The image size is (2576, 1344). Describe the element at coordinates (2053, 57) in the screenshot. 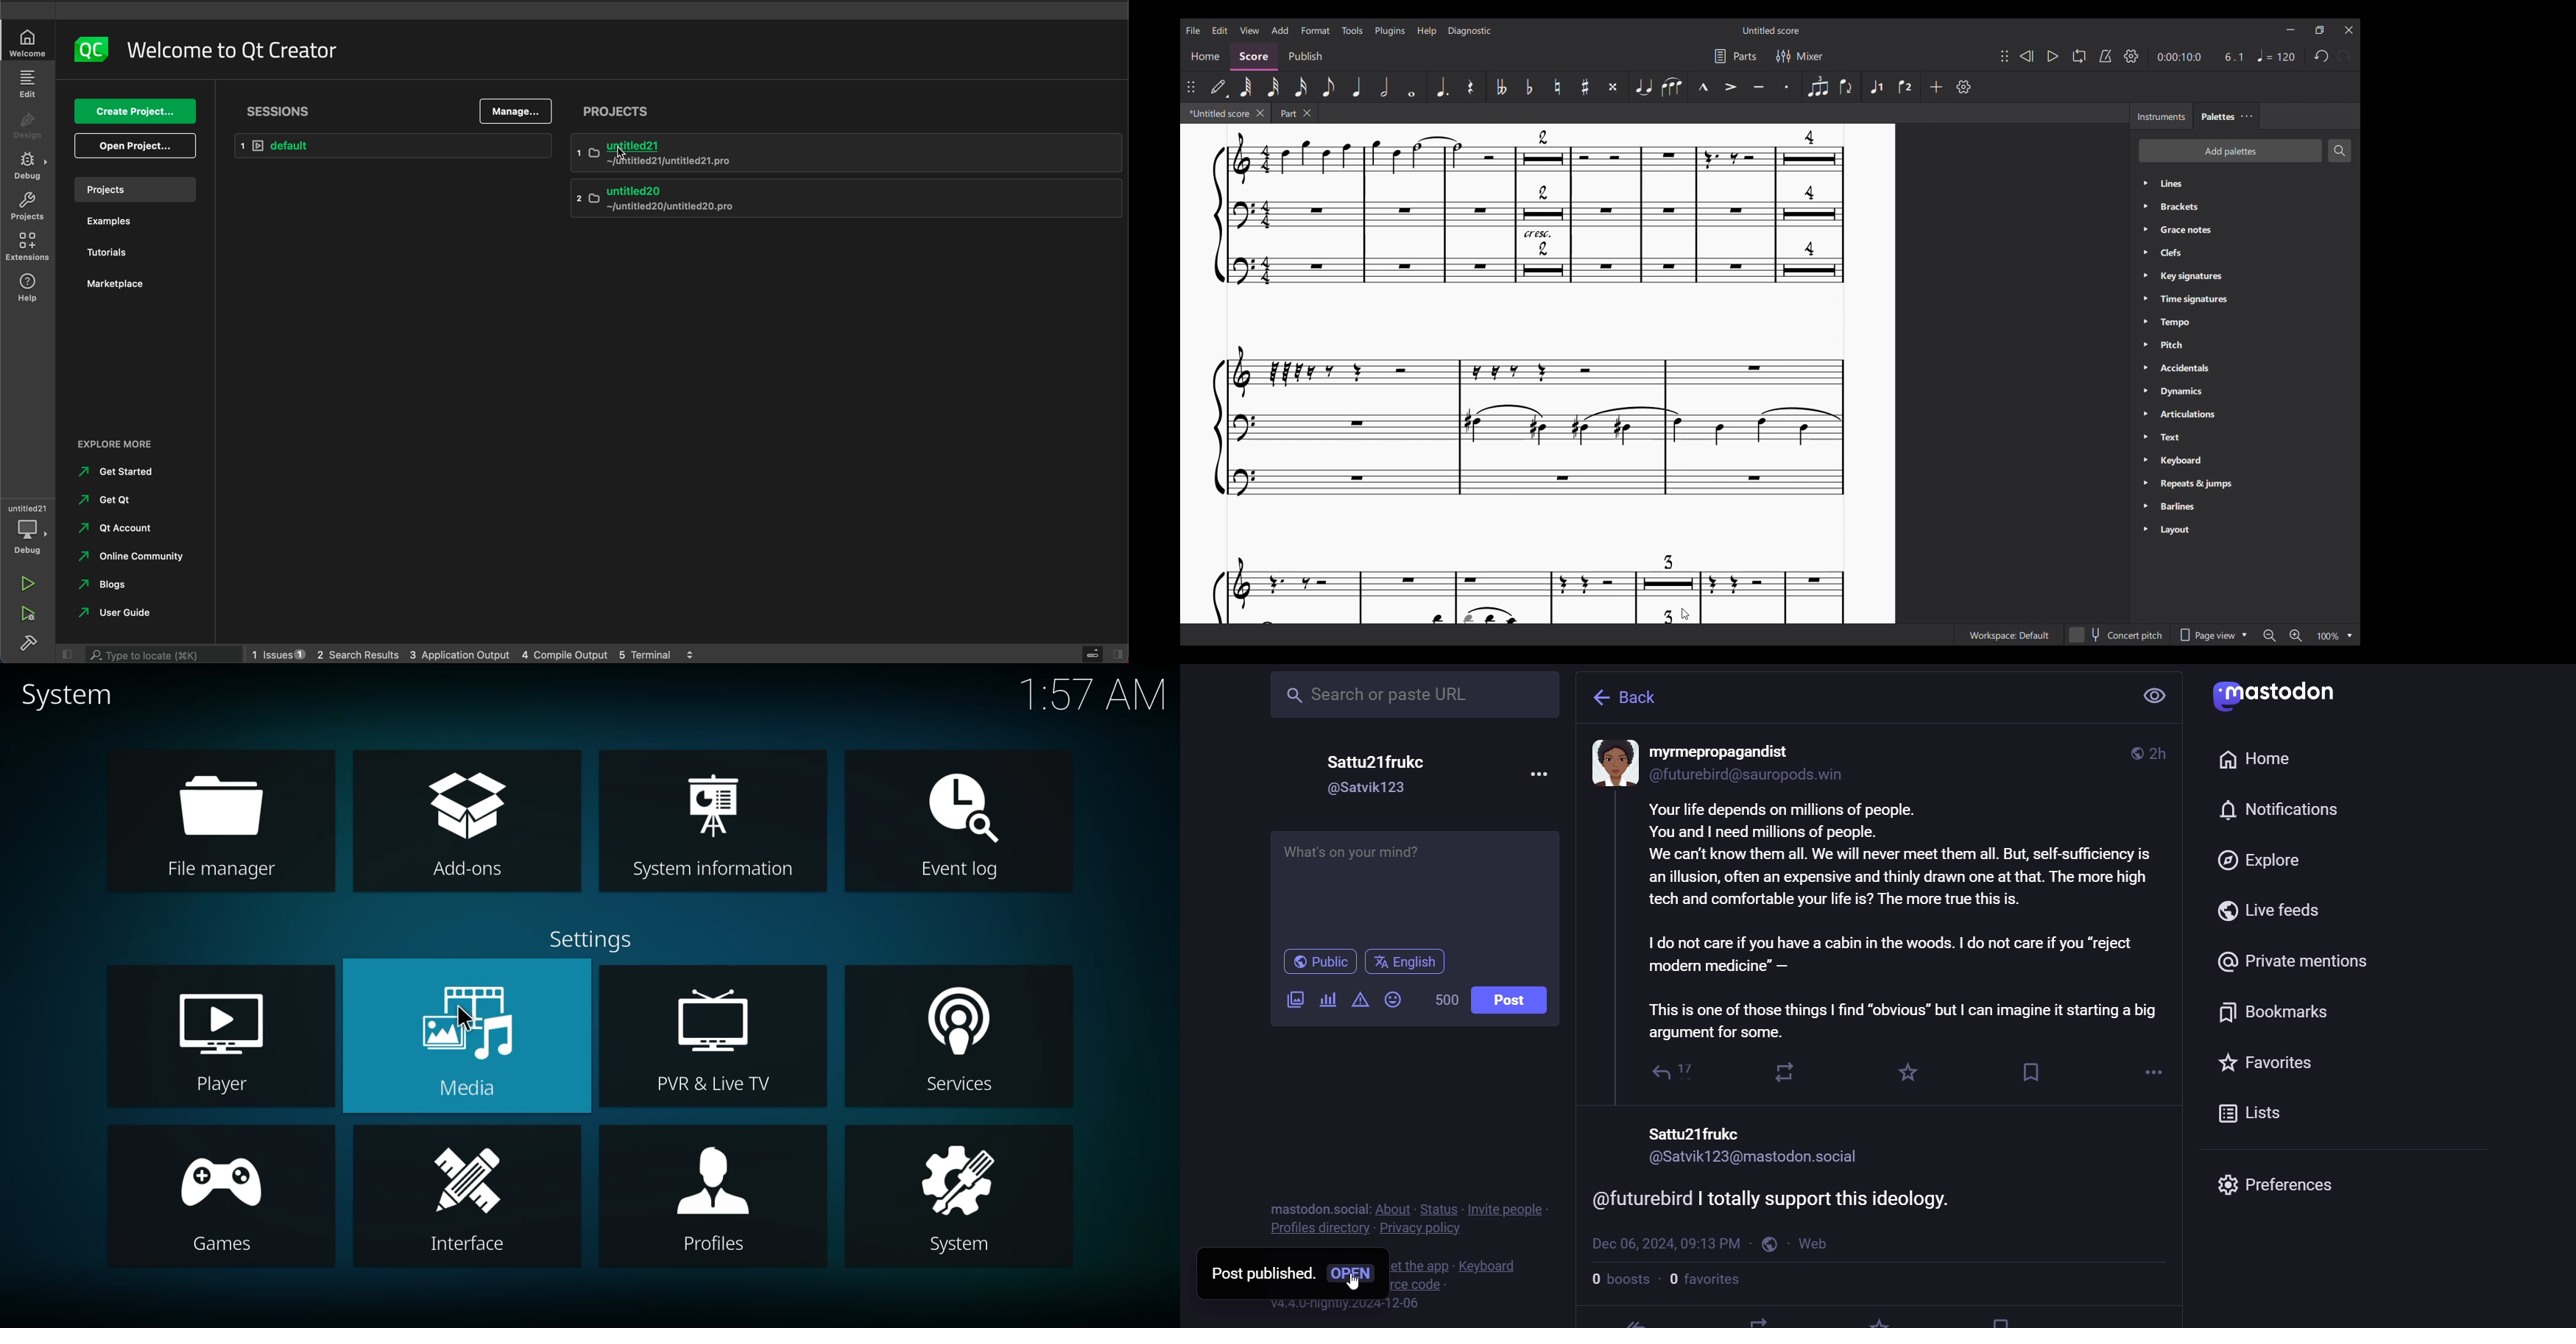

I see `Play` at that location.